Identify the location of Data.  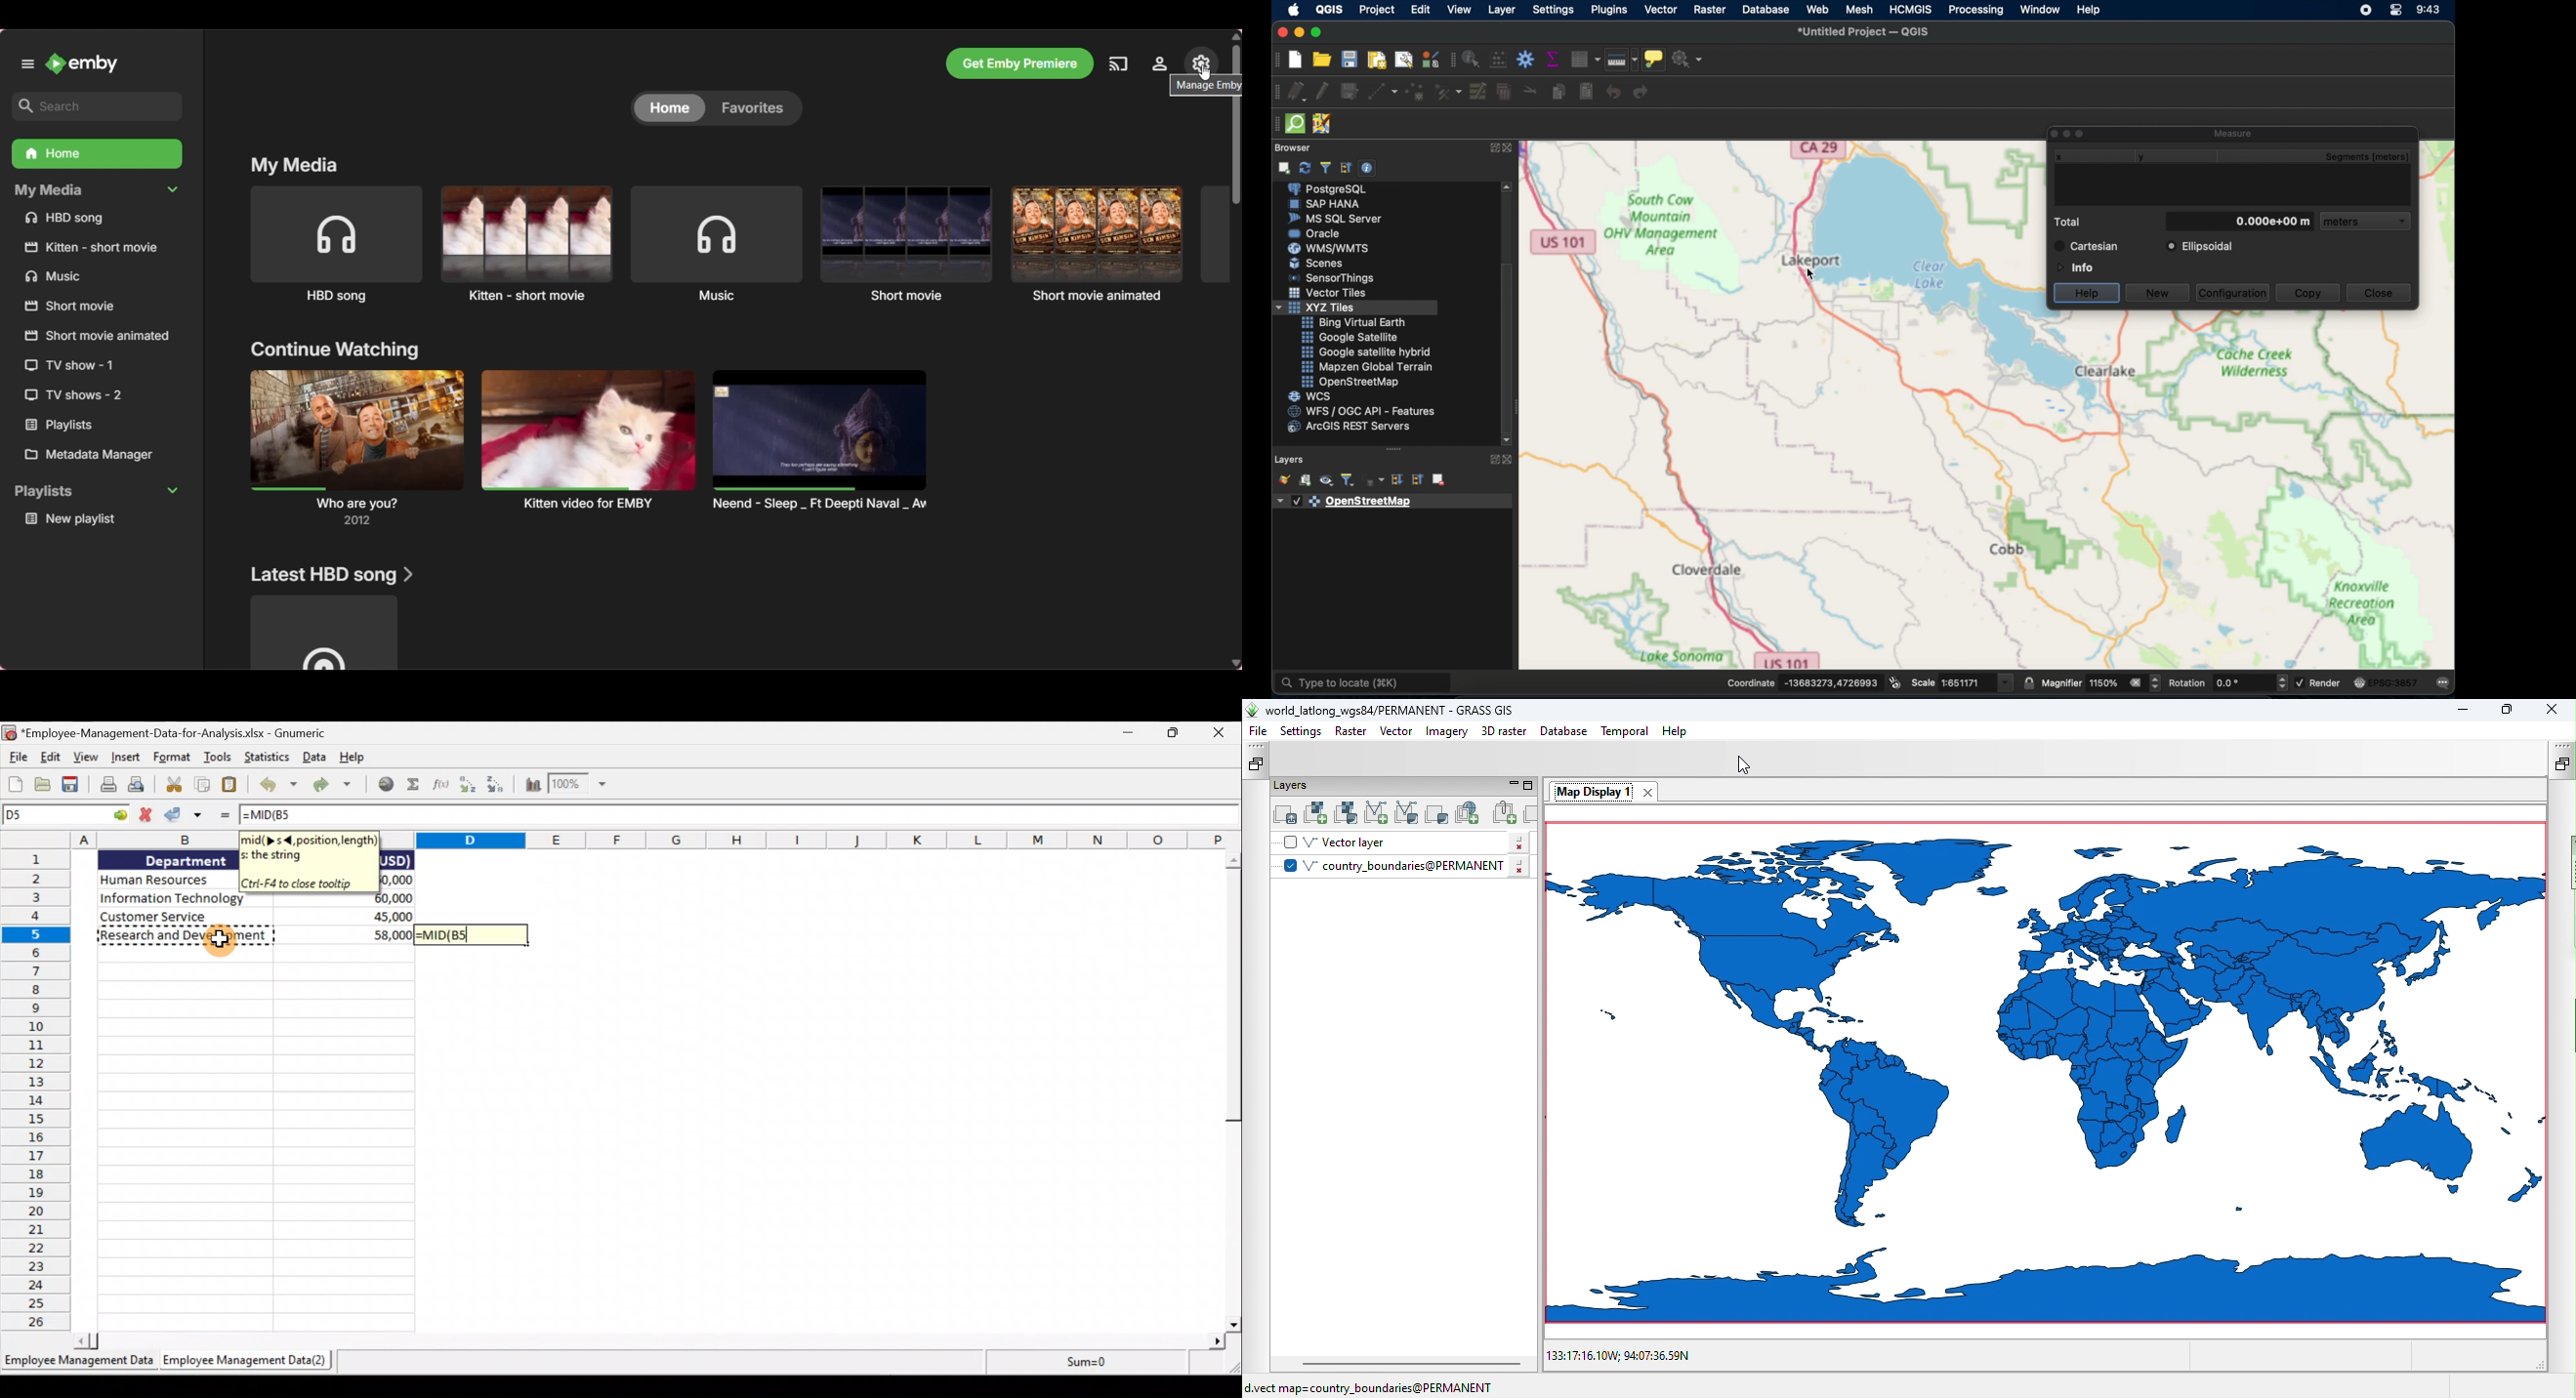
(313, 758).